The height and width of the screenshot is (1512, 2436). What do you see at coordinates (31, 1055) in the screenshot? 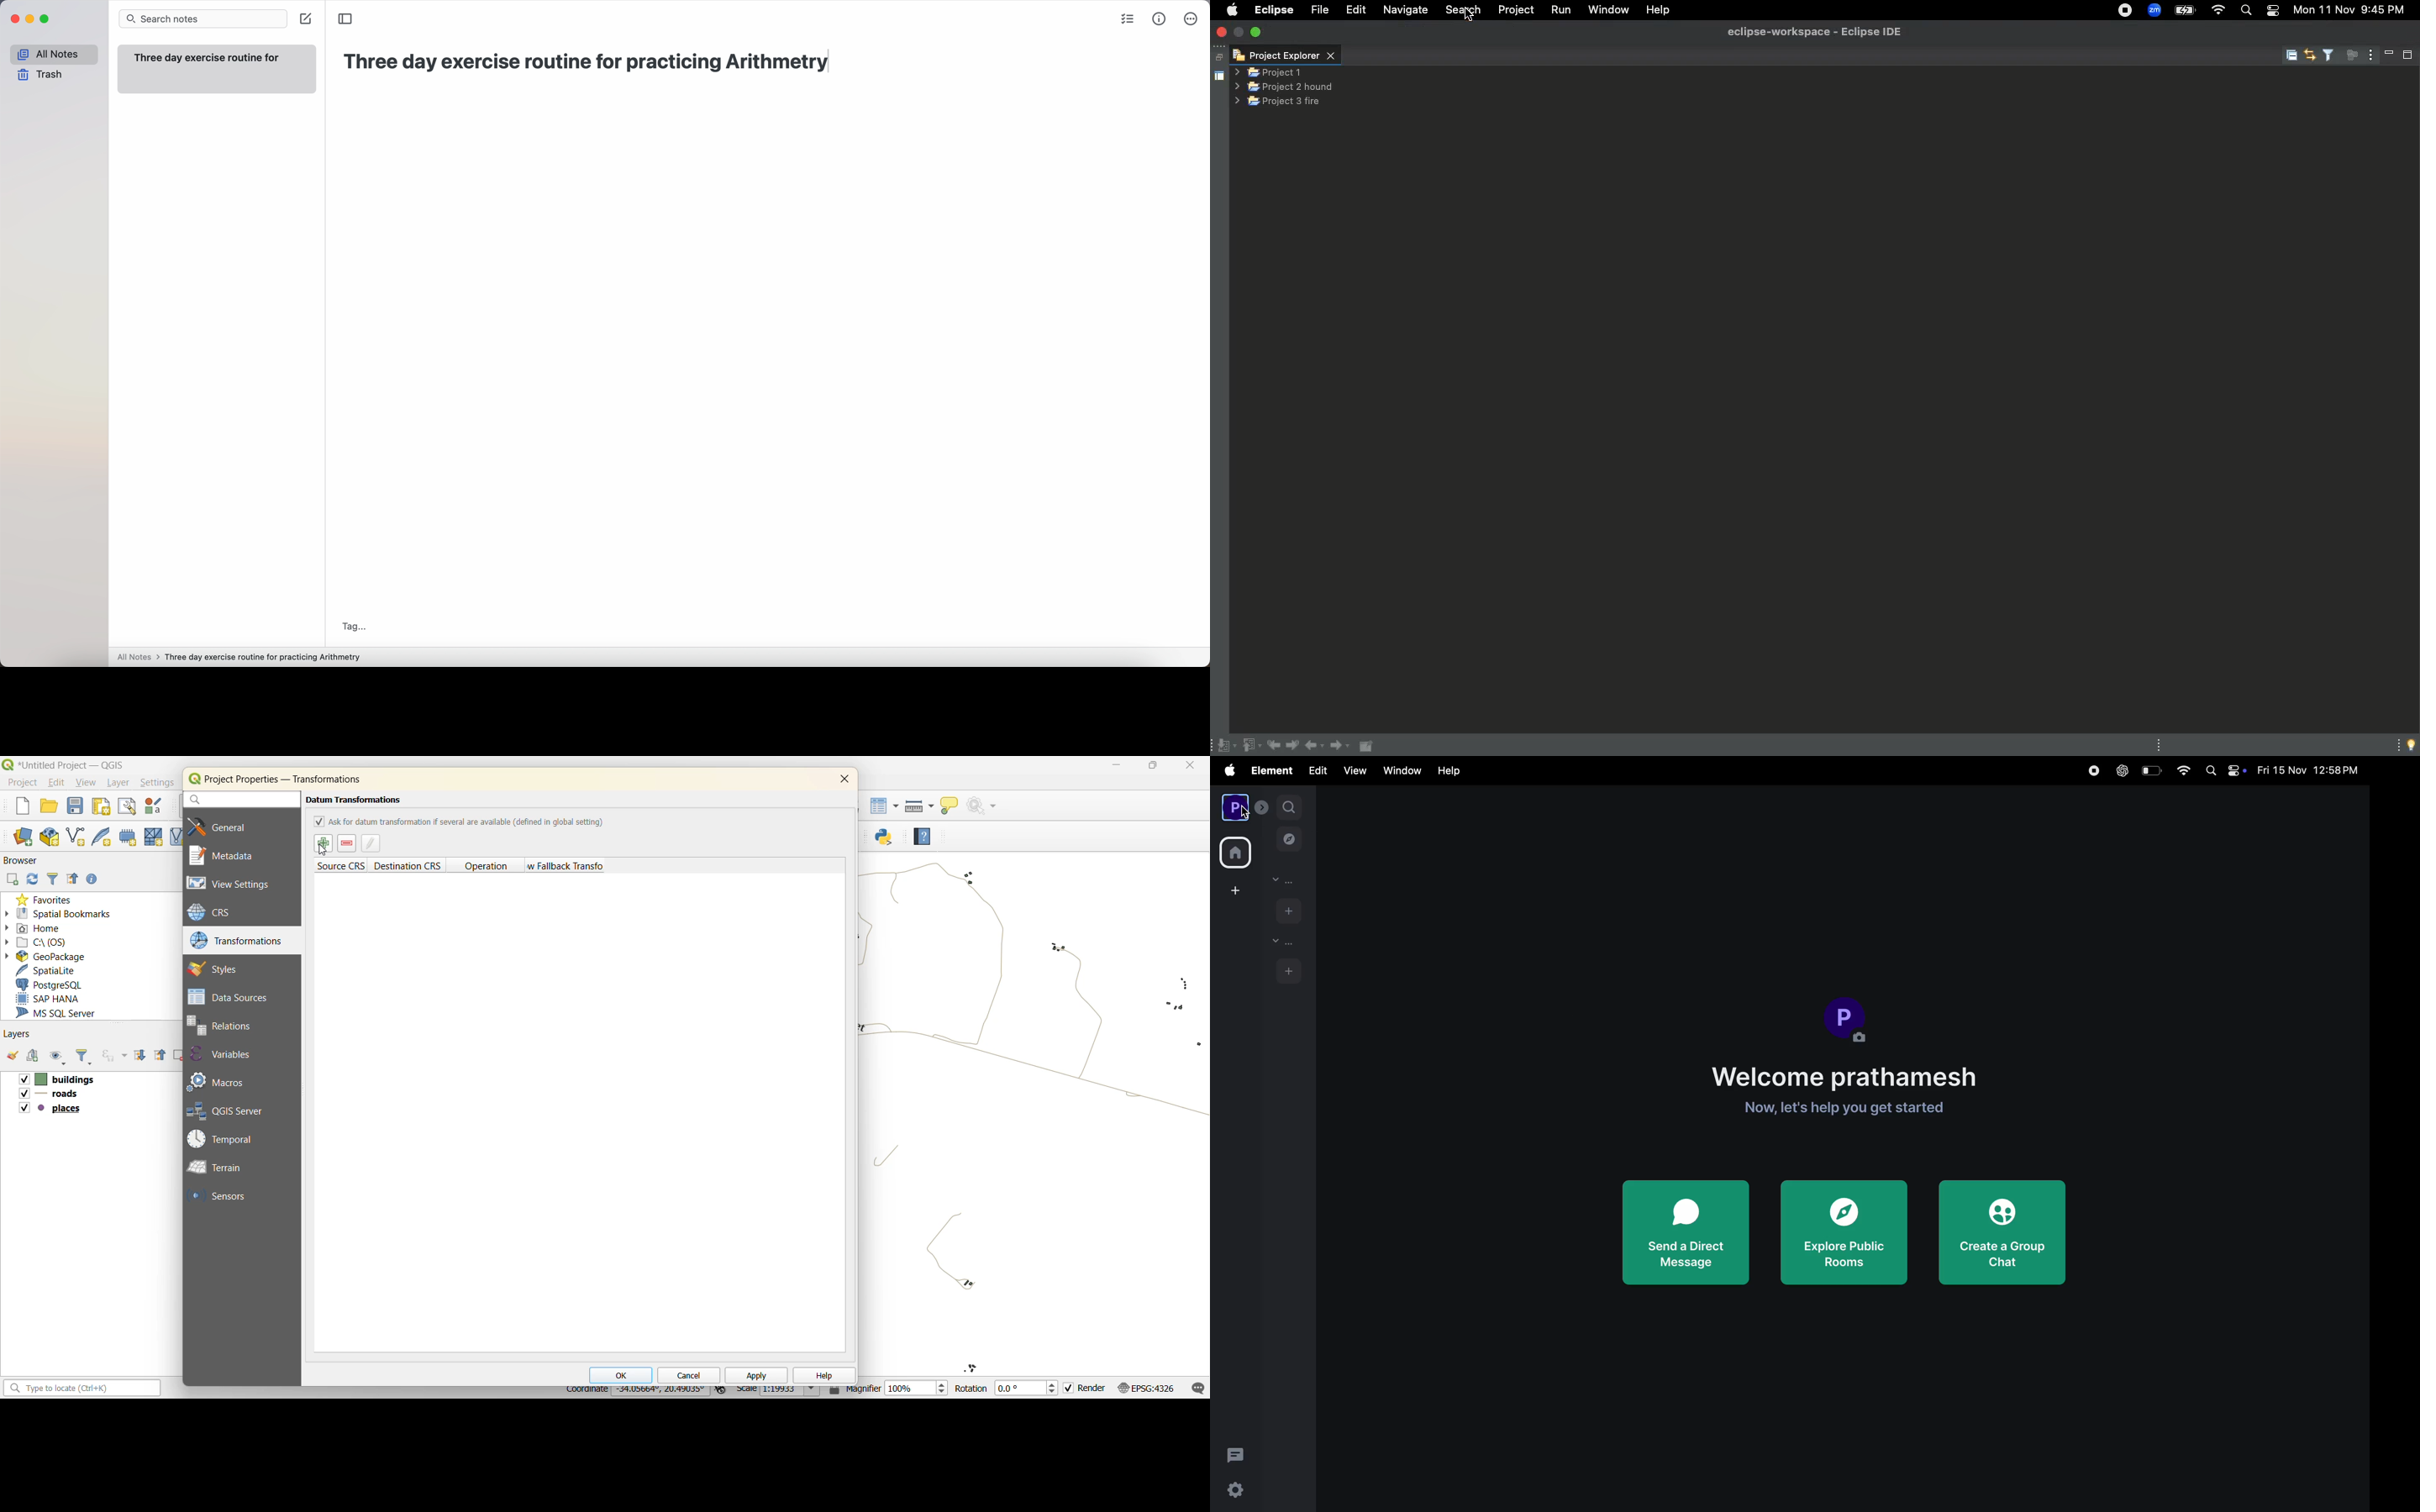
I see `add` at bounding box center [31, 1055].